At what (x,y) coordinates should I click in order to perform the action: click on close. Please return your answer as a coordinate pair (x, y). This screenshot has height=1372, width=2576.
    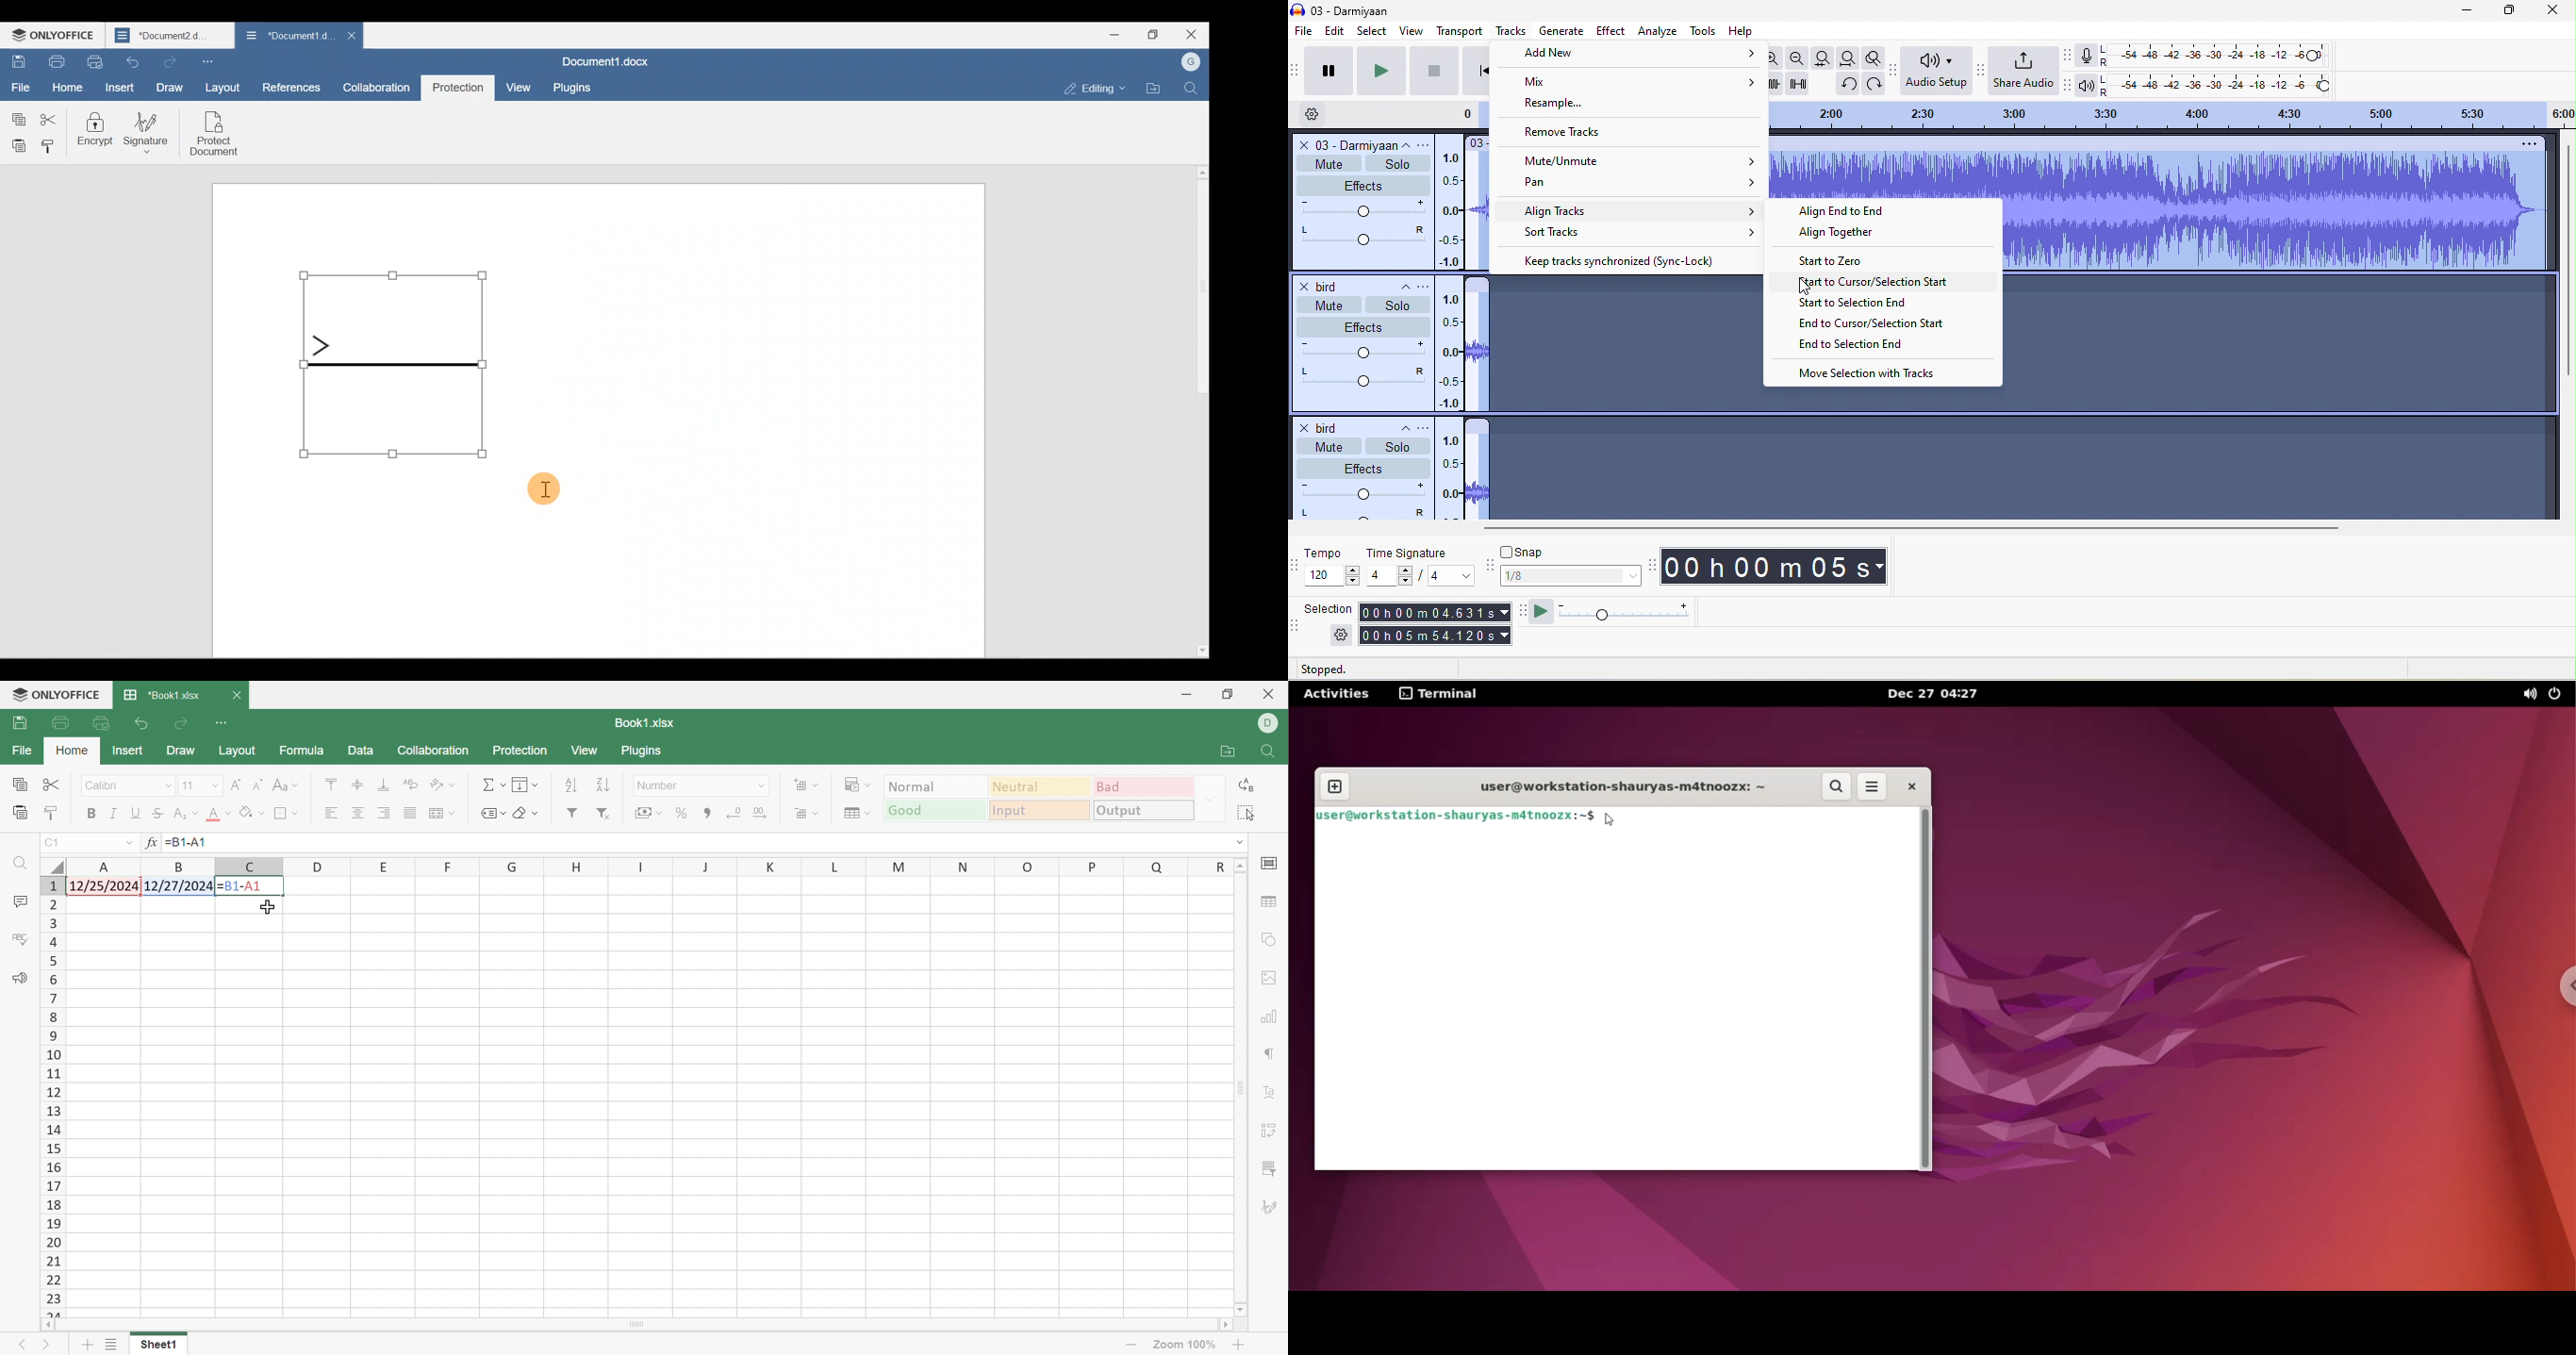
    Looking at the image, I should click on (2550, 10).